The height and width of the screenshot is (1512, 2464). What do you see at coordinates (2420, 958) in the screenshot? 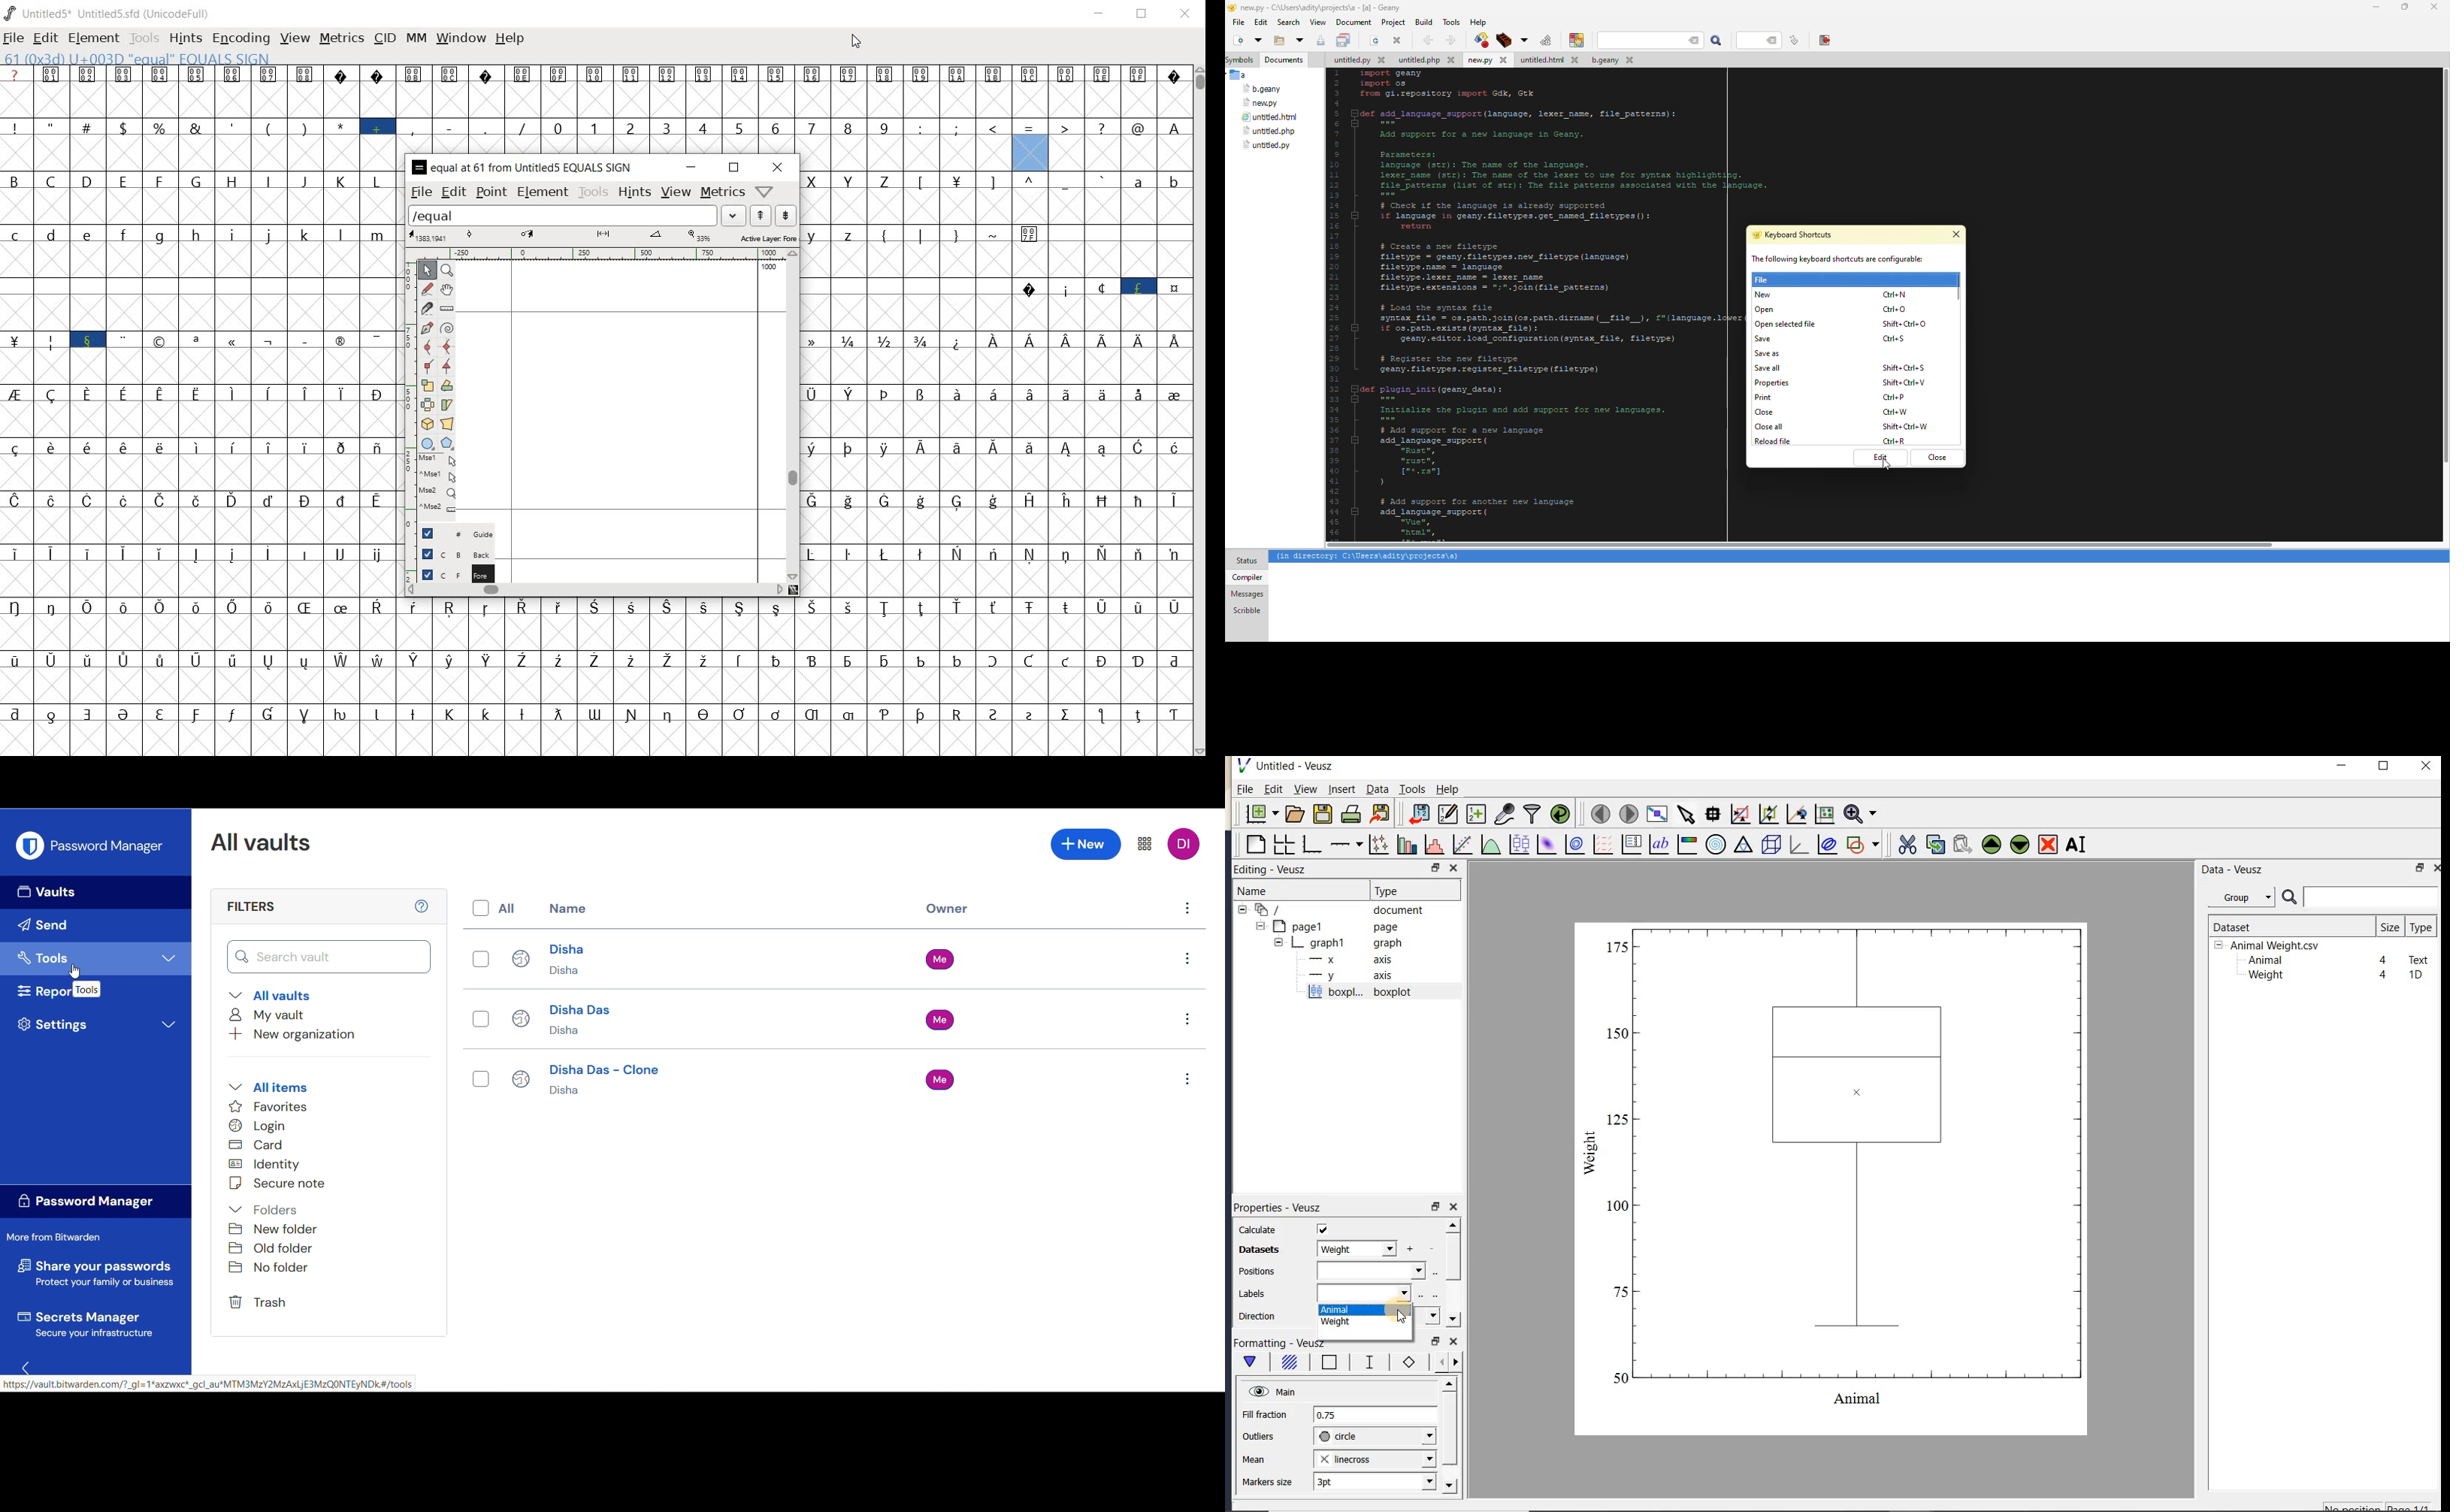
I see `Text` at bounding box center [2420, 958].